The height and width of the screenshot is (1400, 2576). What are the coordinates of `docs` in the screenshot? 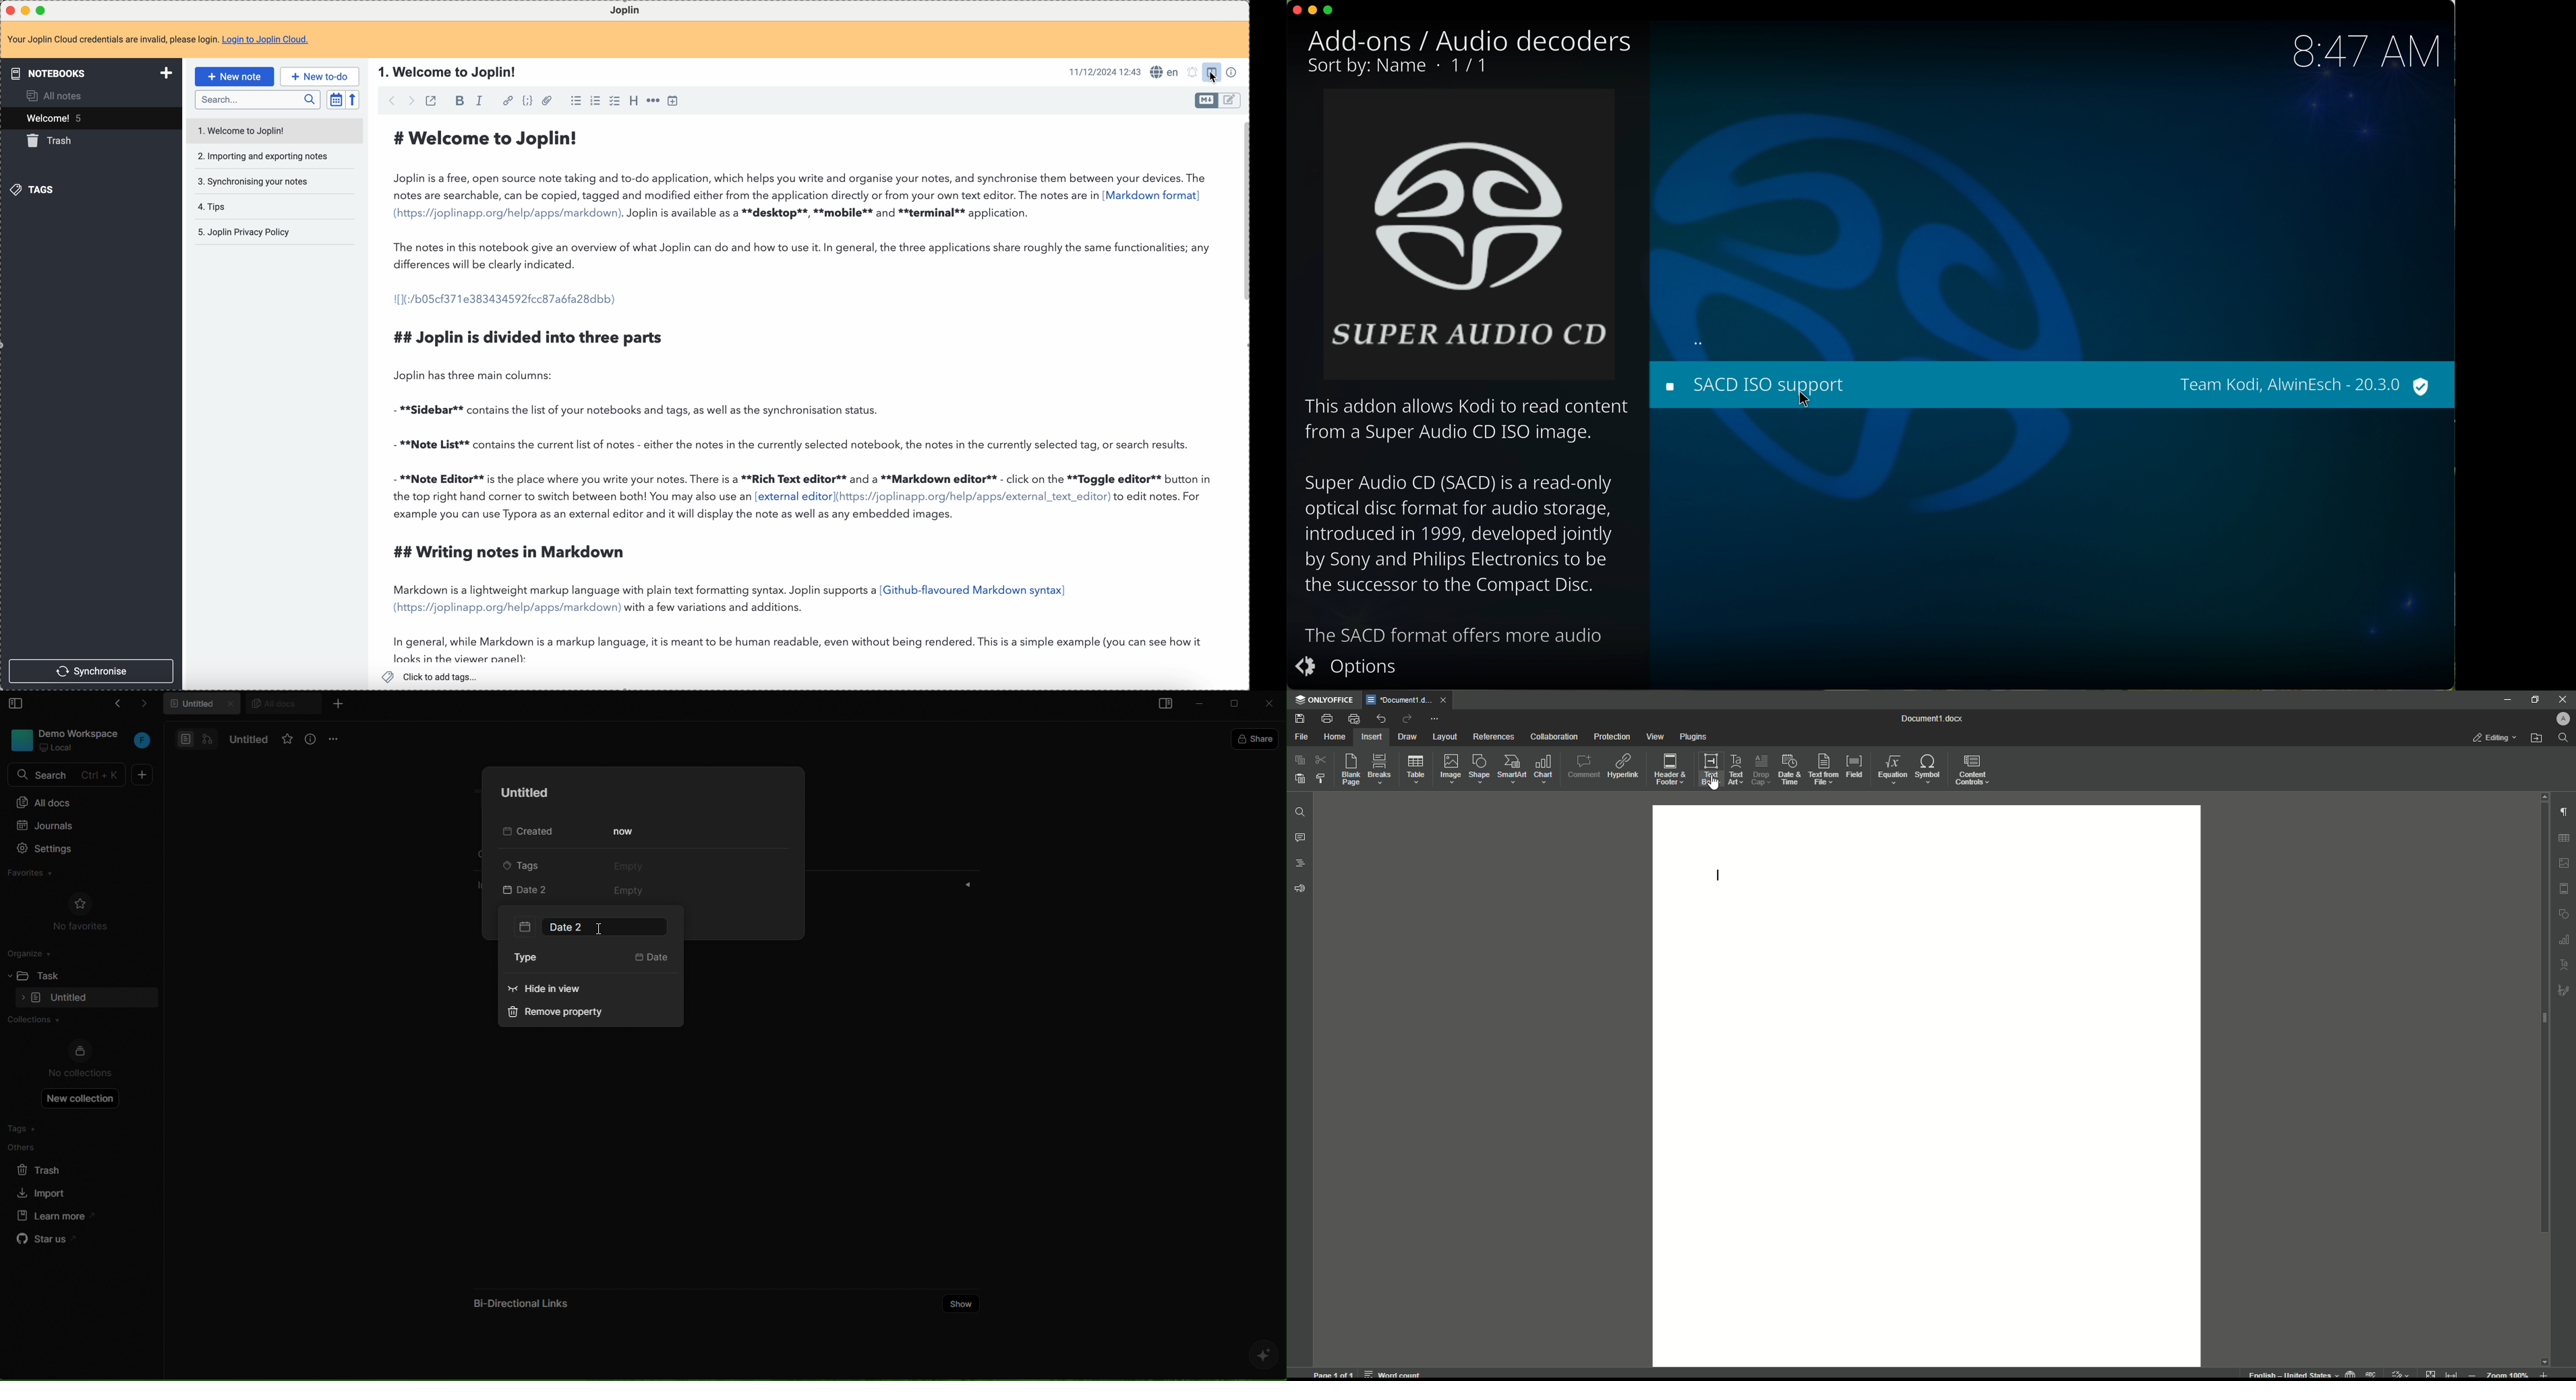 It's located at (197, 738).